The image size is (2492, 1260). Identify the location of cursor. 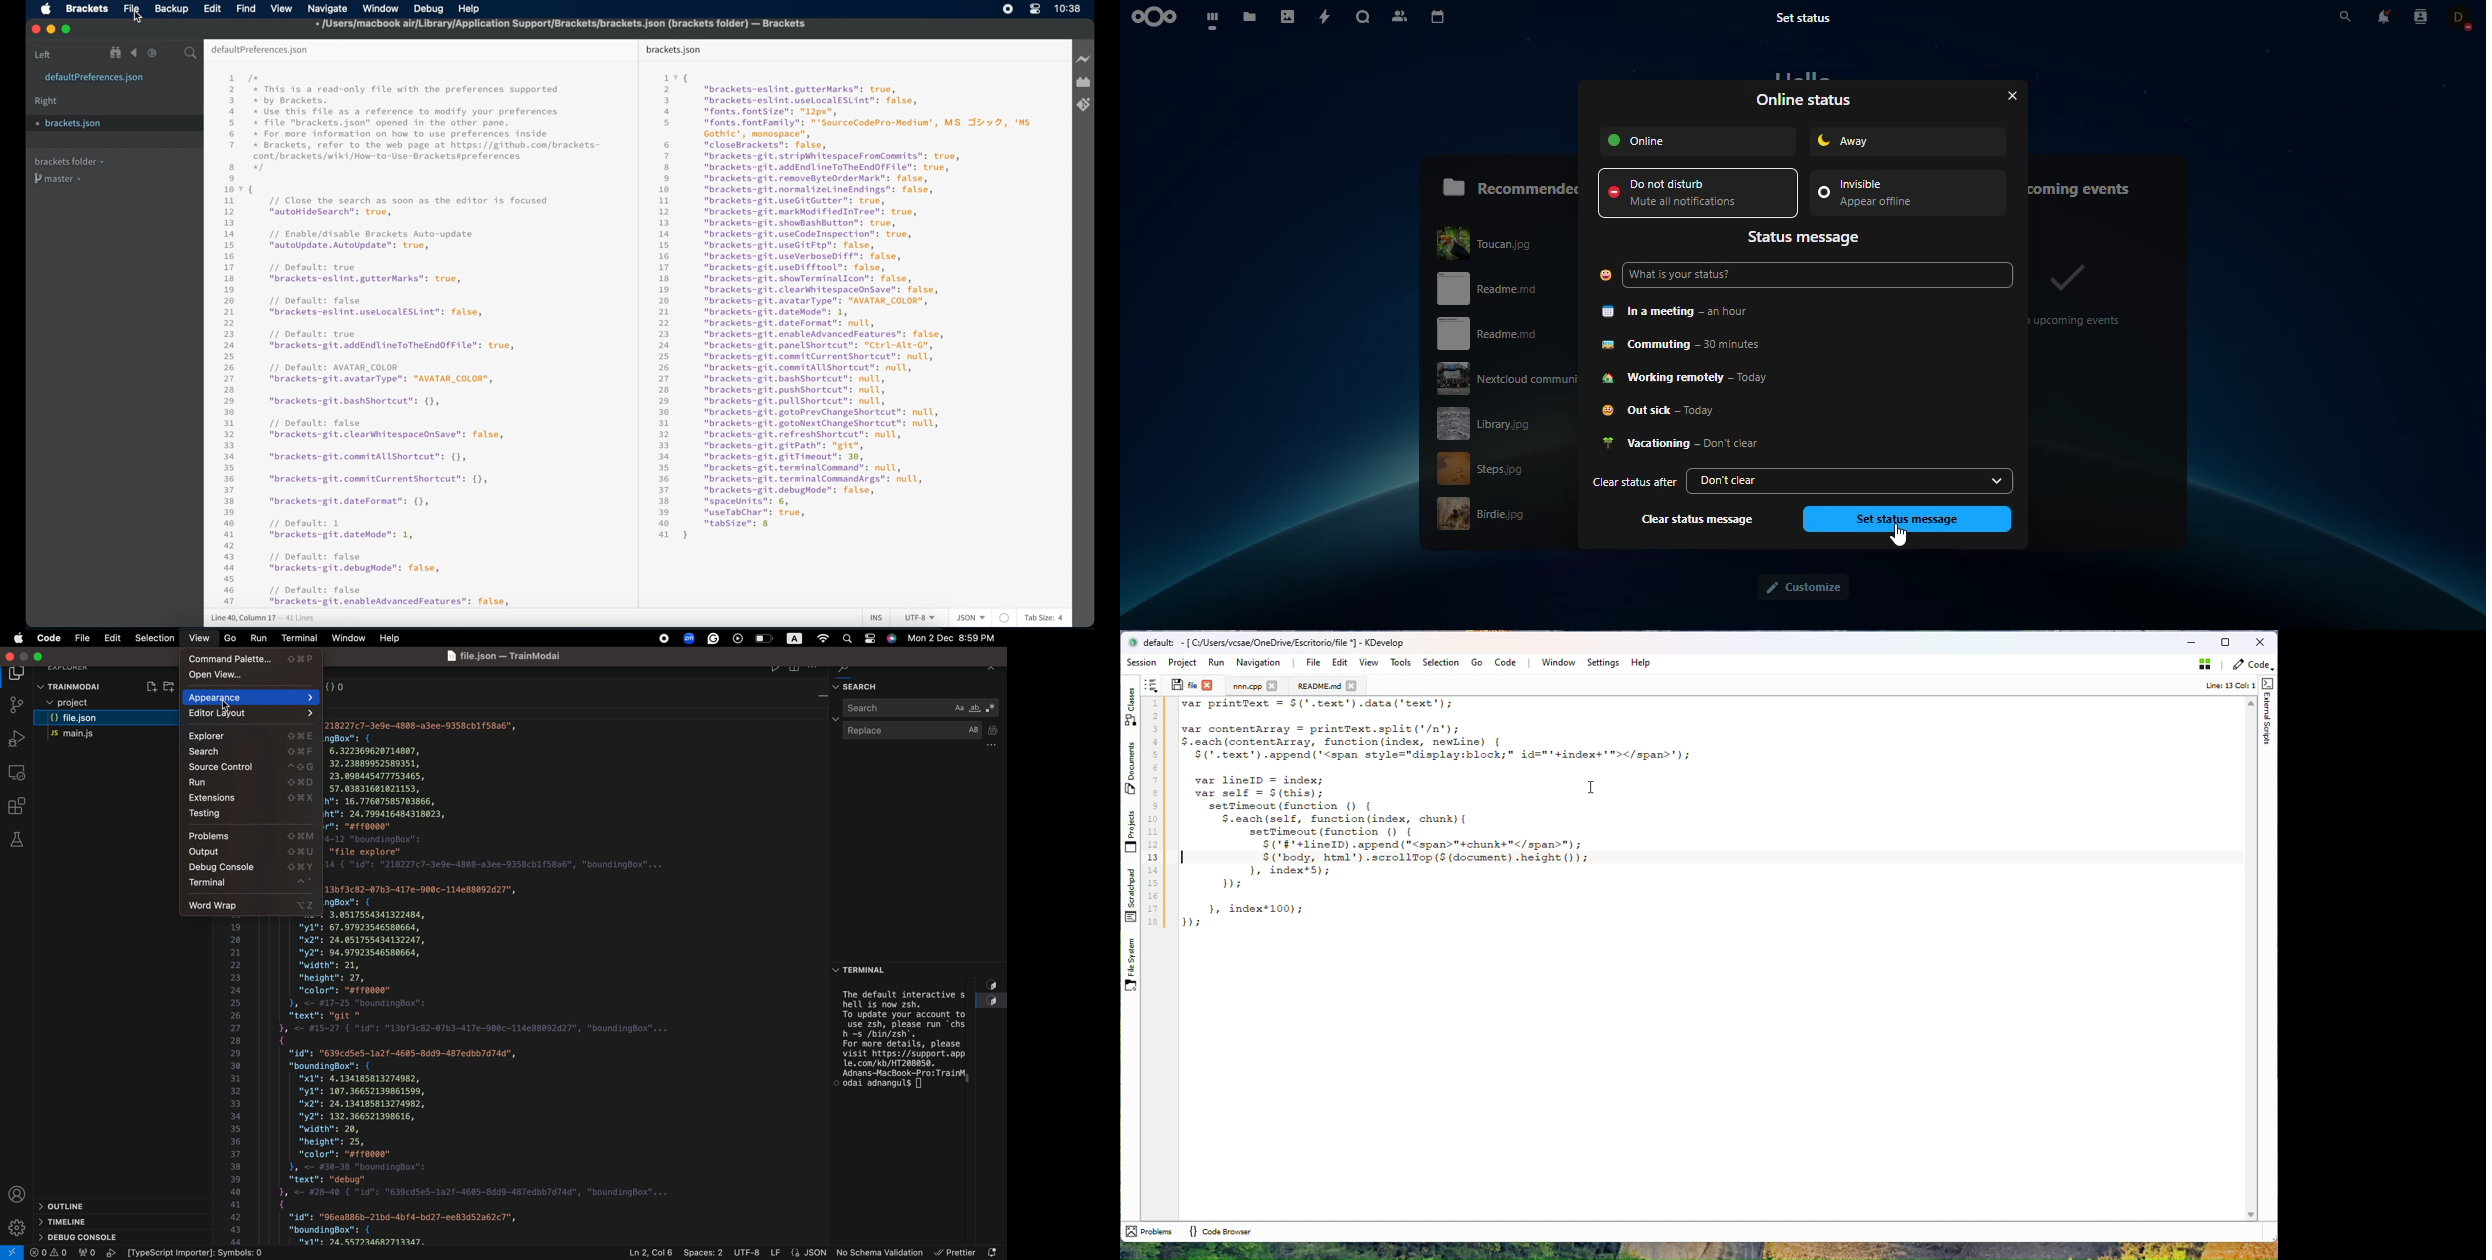
(138, 17).